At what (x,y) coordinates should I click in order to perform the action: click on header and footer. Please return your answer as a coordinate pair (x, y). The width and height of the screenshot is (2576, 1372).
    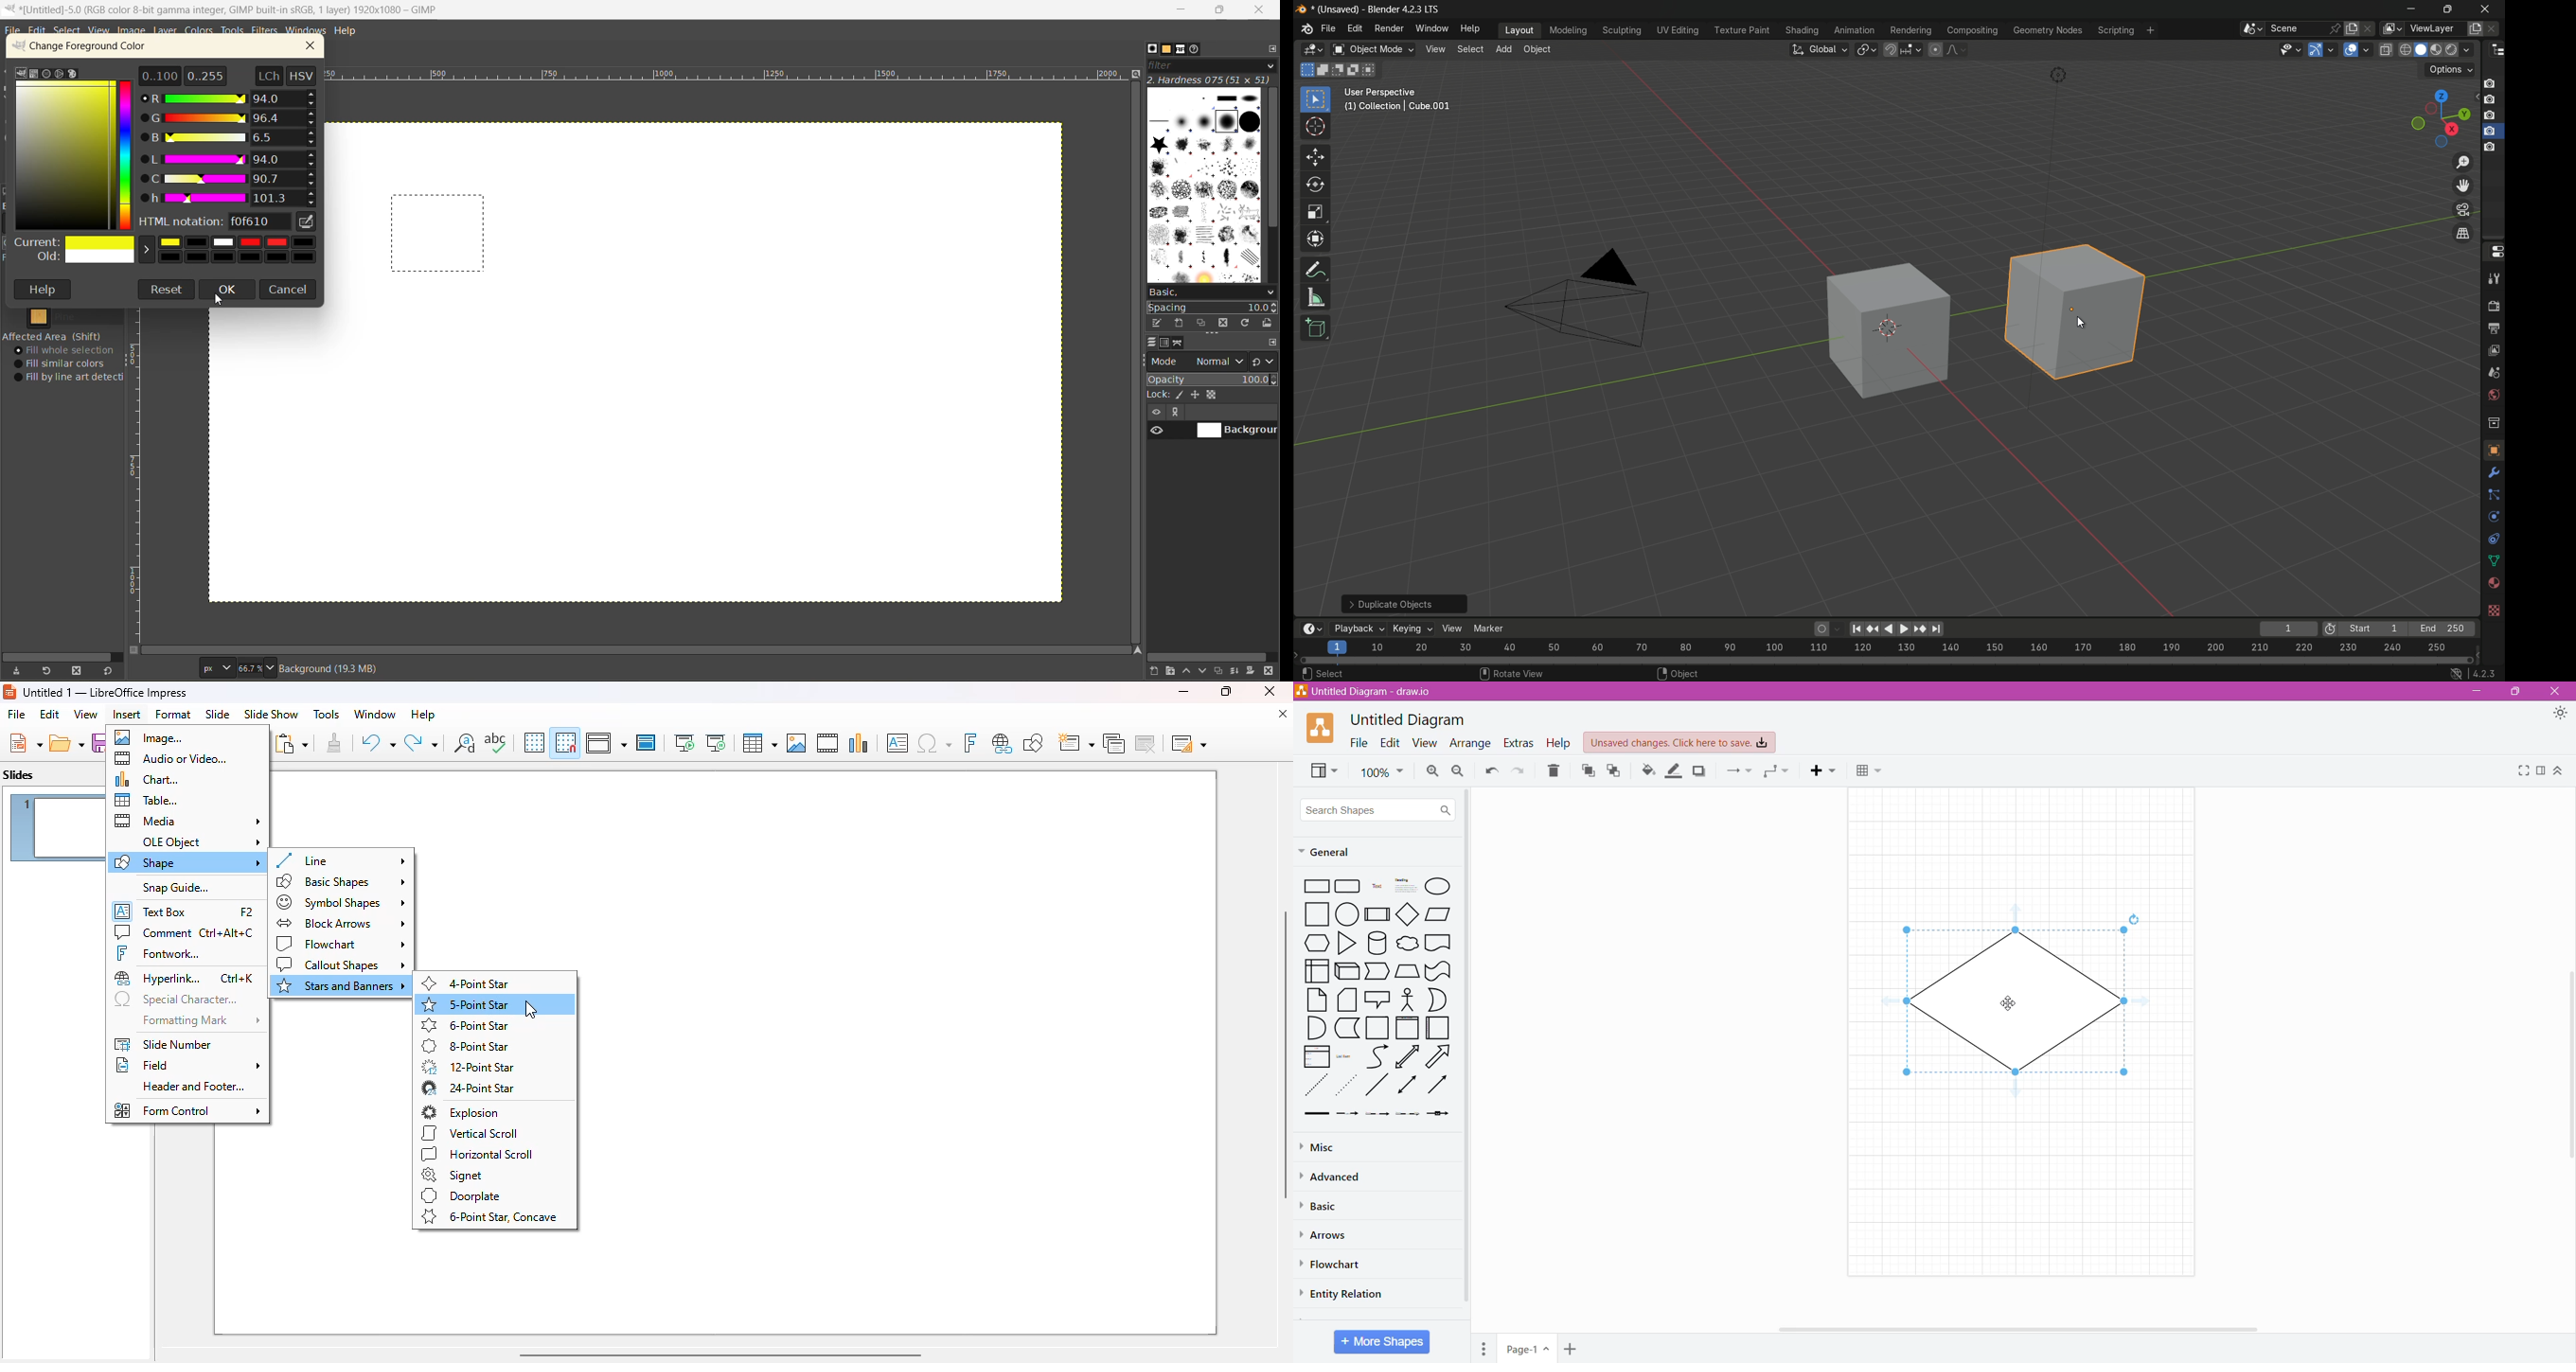
    Looking at the image, I should click on (193, 1087).